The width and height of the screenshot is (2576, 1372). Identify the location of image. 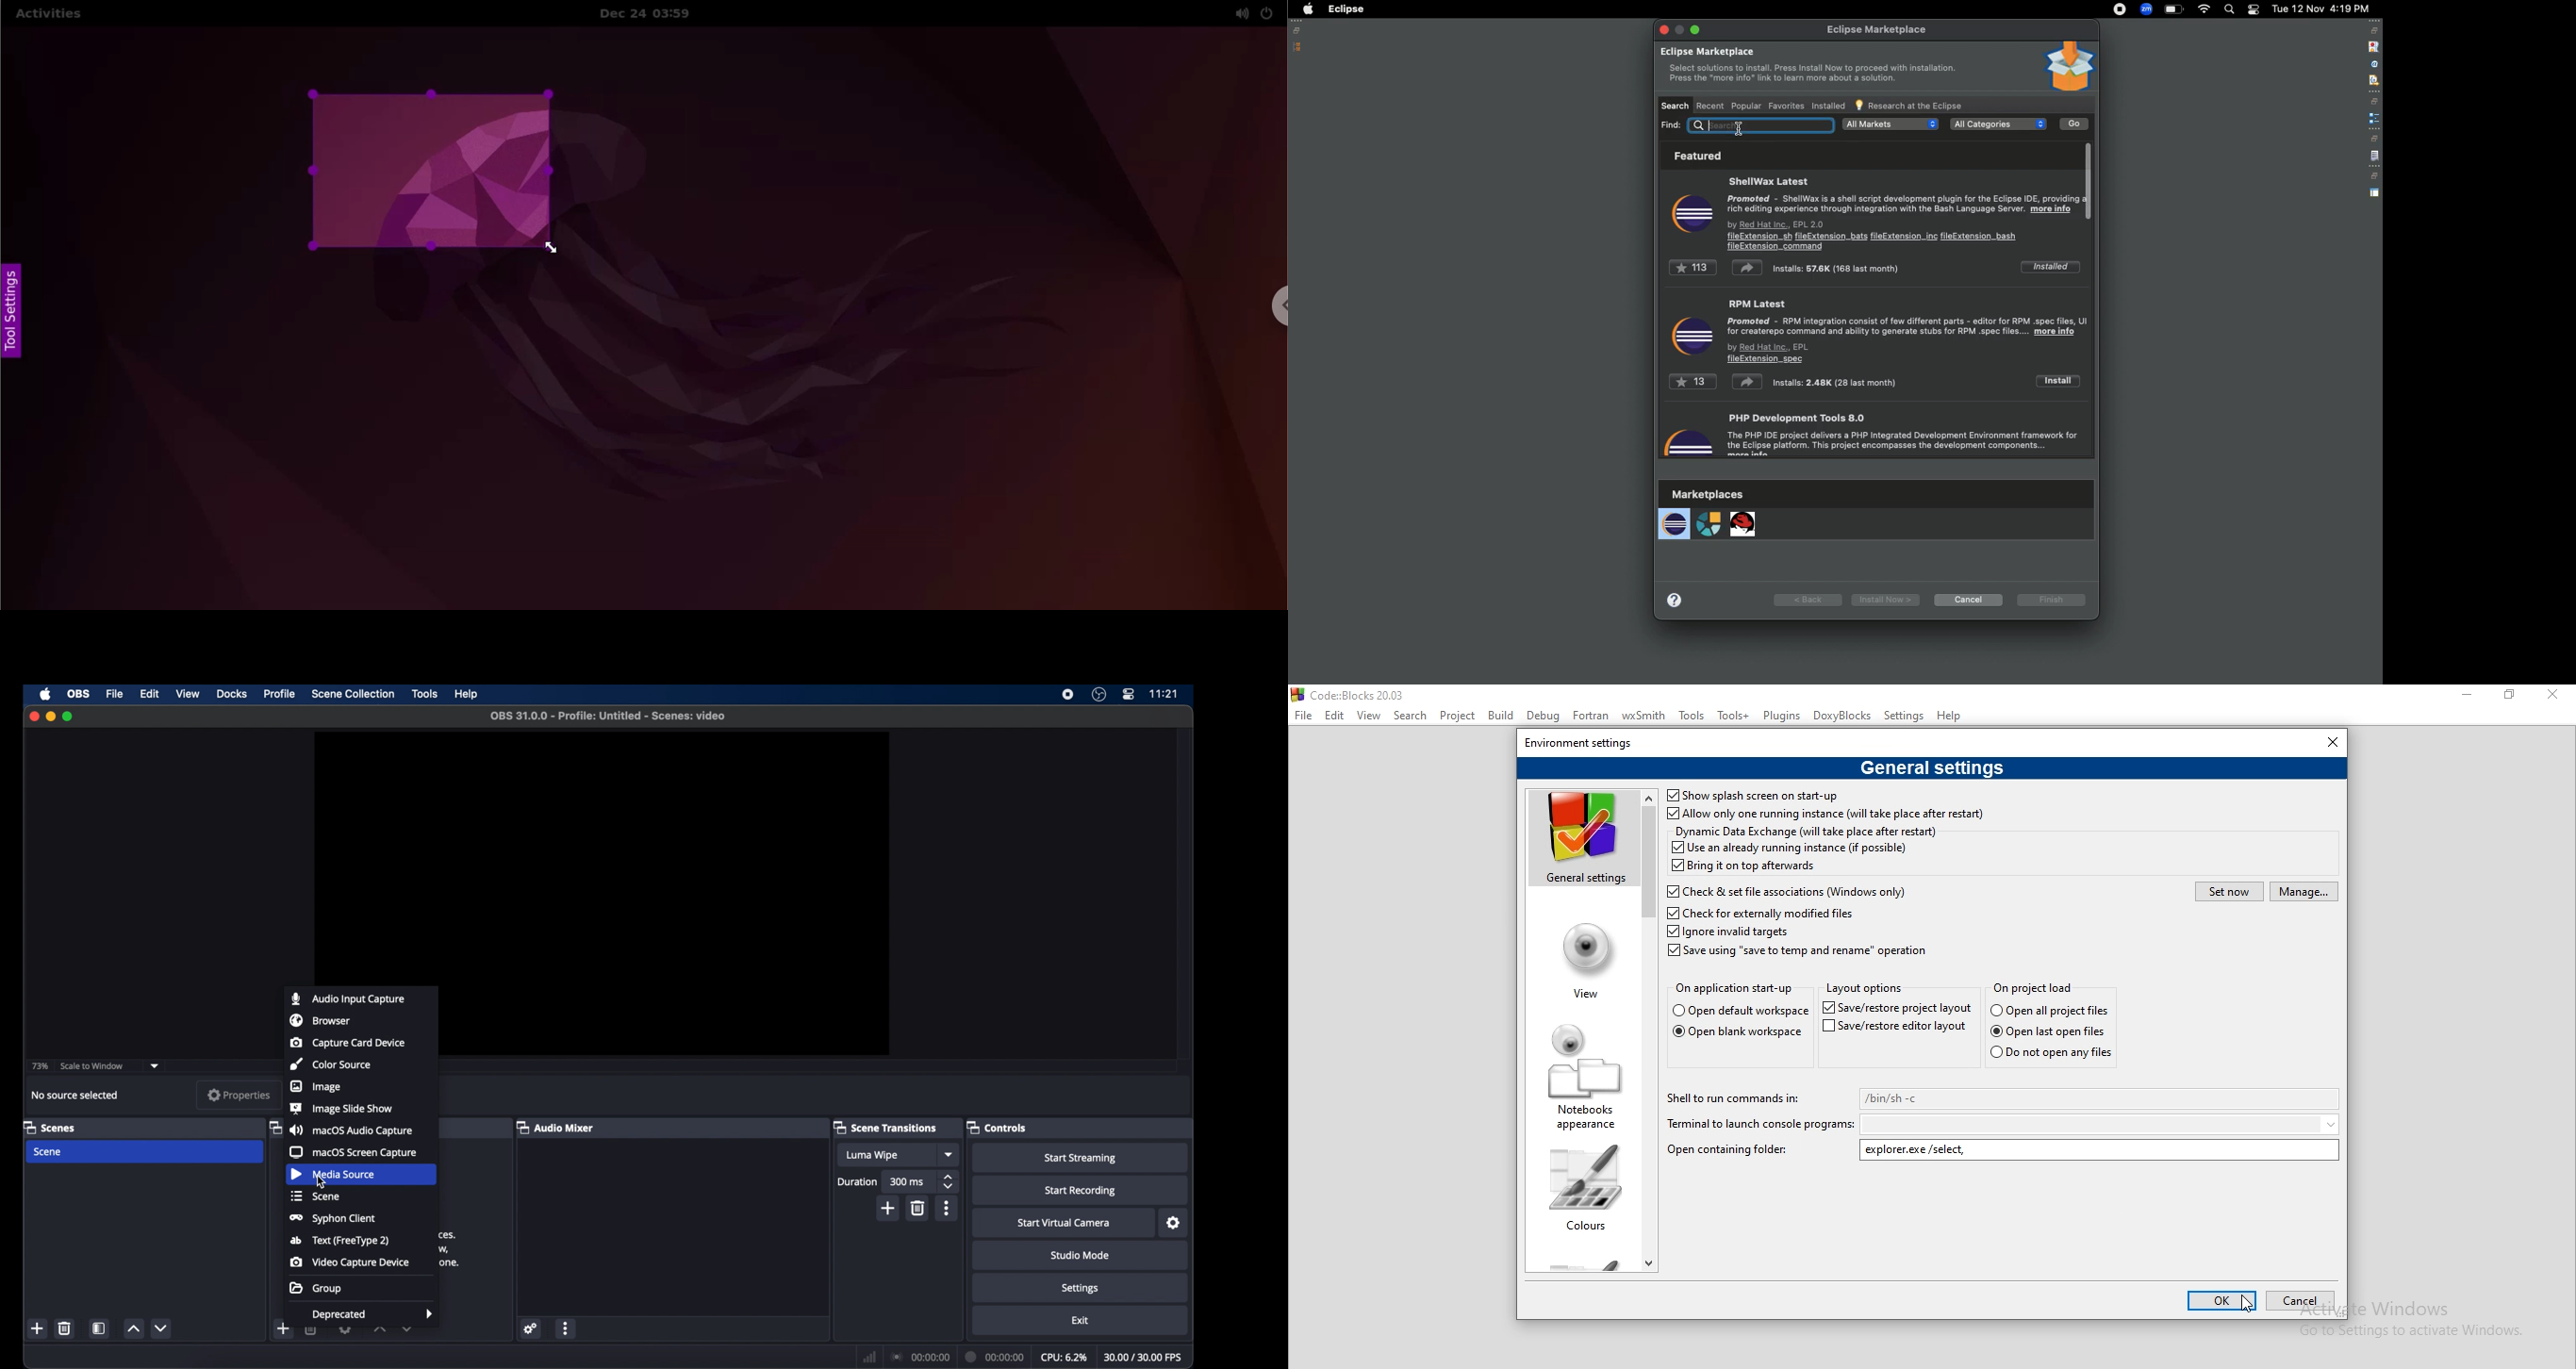
(316, 1086).